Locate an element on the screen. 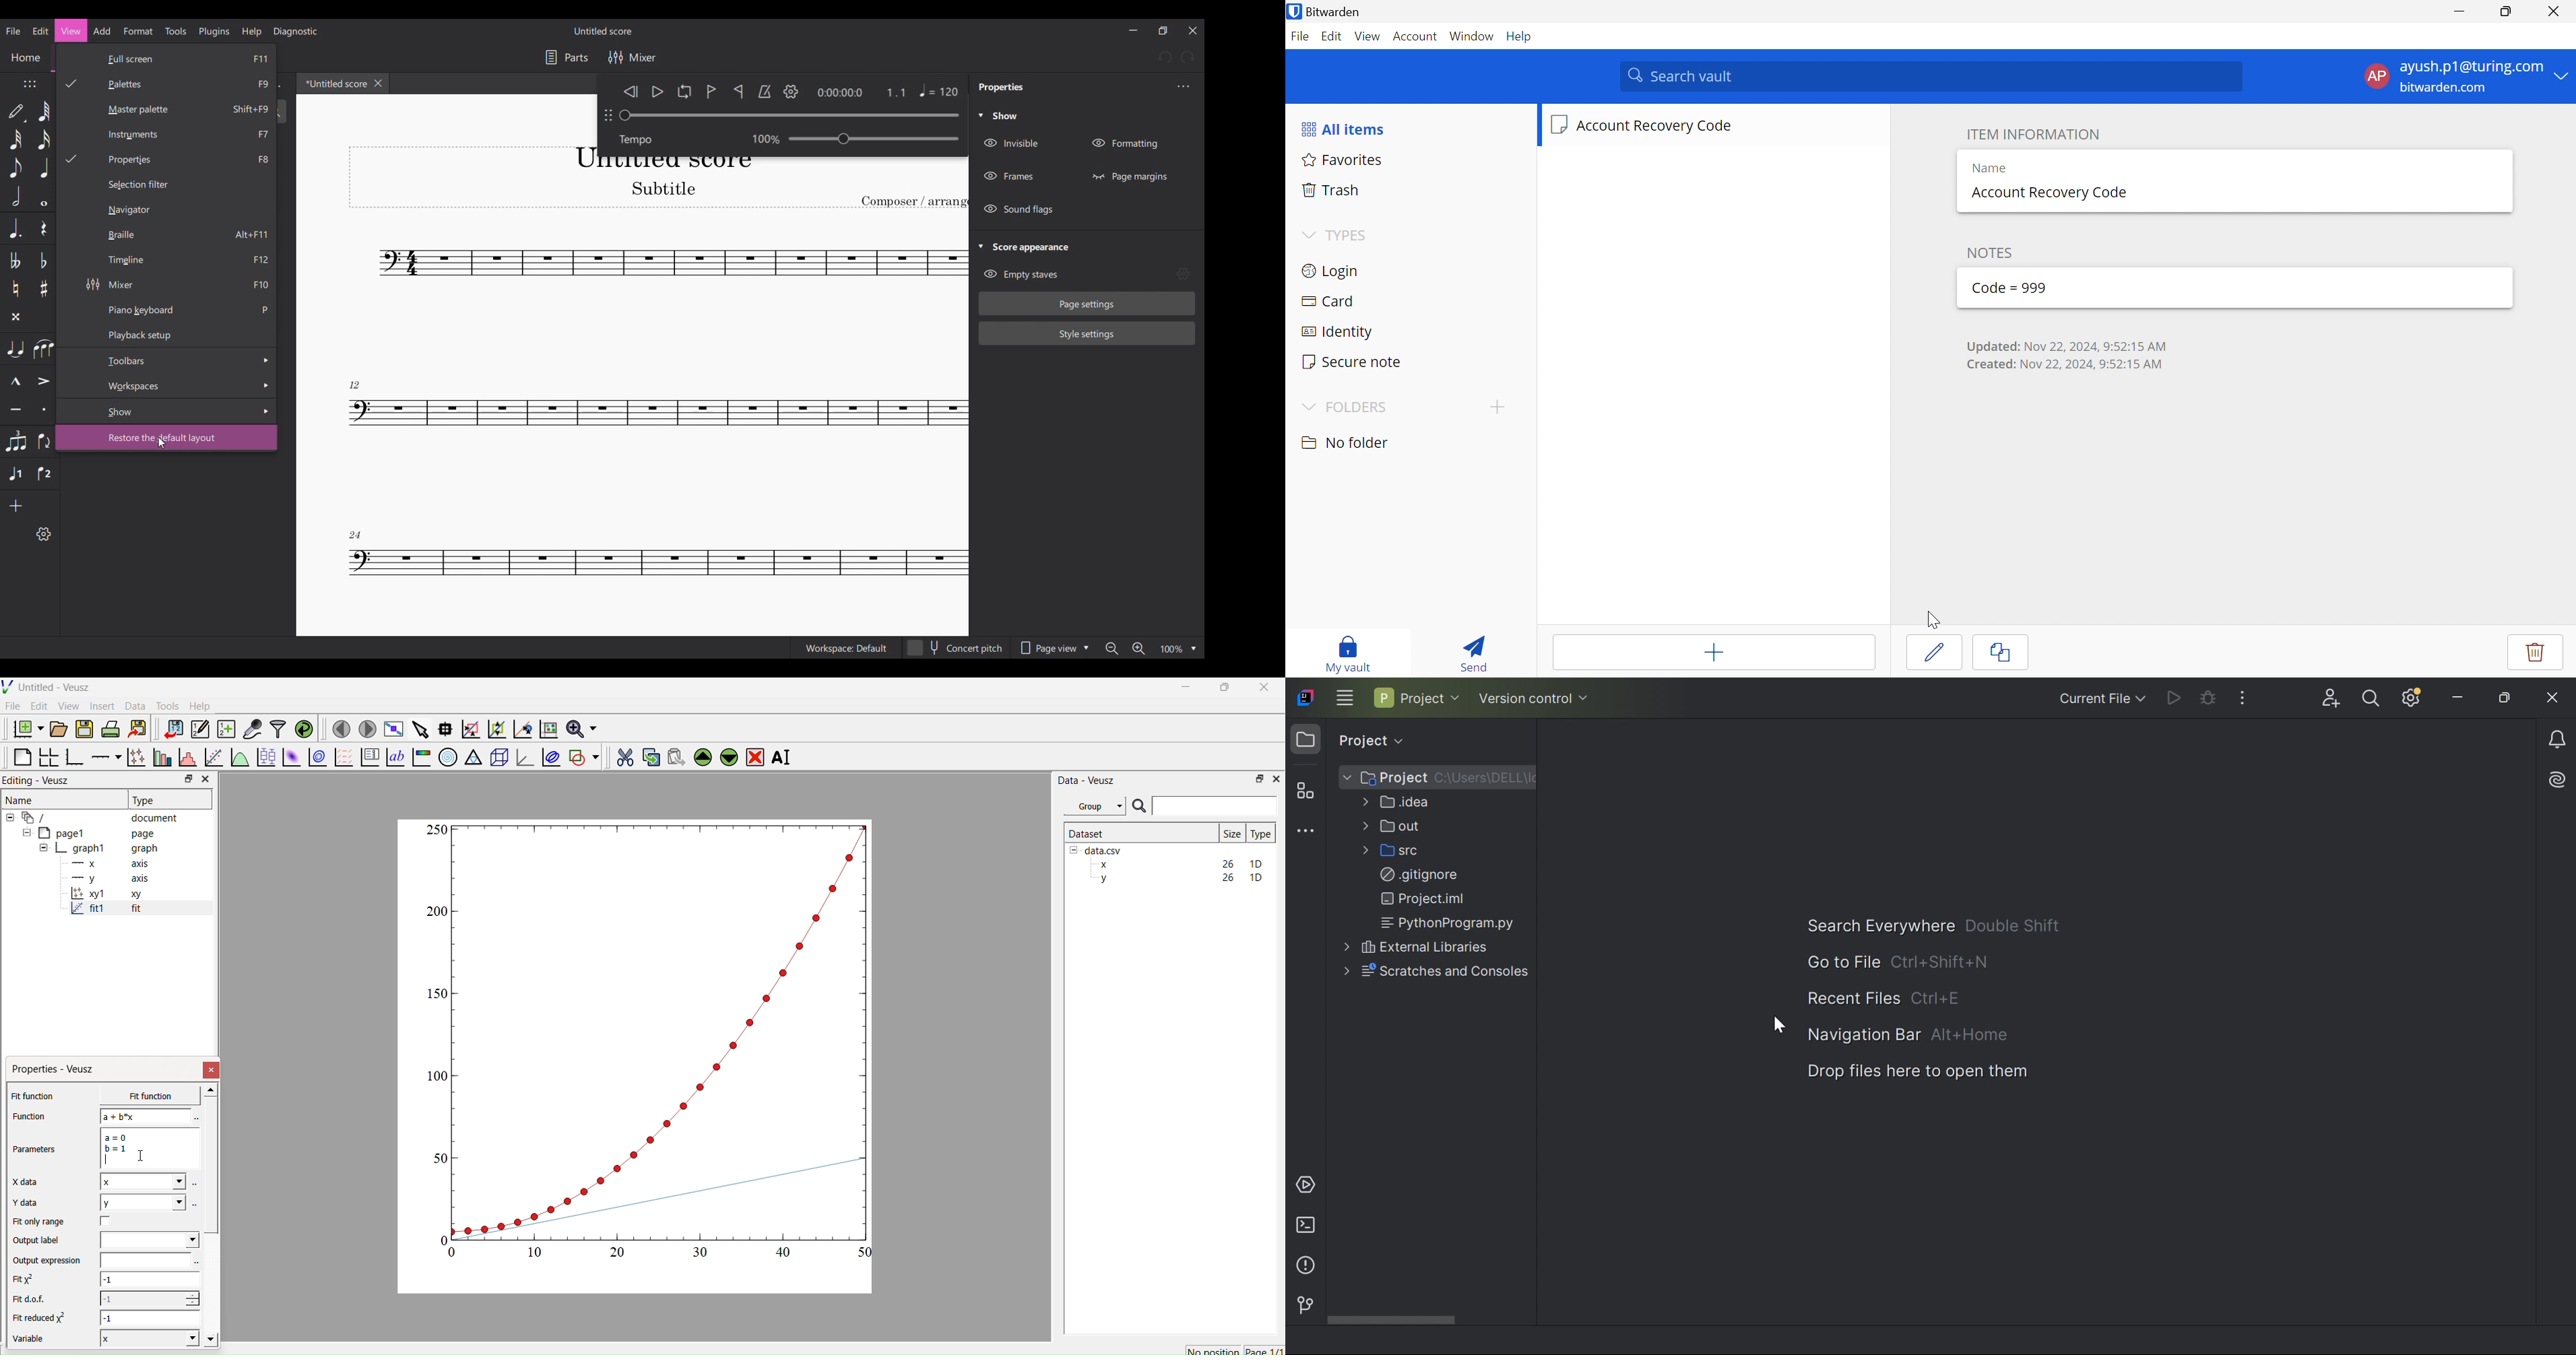 Image resolution: width=2576 pixels, height=1372 pixels. Slur is located at coordinates (45, 349).